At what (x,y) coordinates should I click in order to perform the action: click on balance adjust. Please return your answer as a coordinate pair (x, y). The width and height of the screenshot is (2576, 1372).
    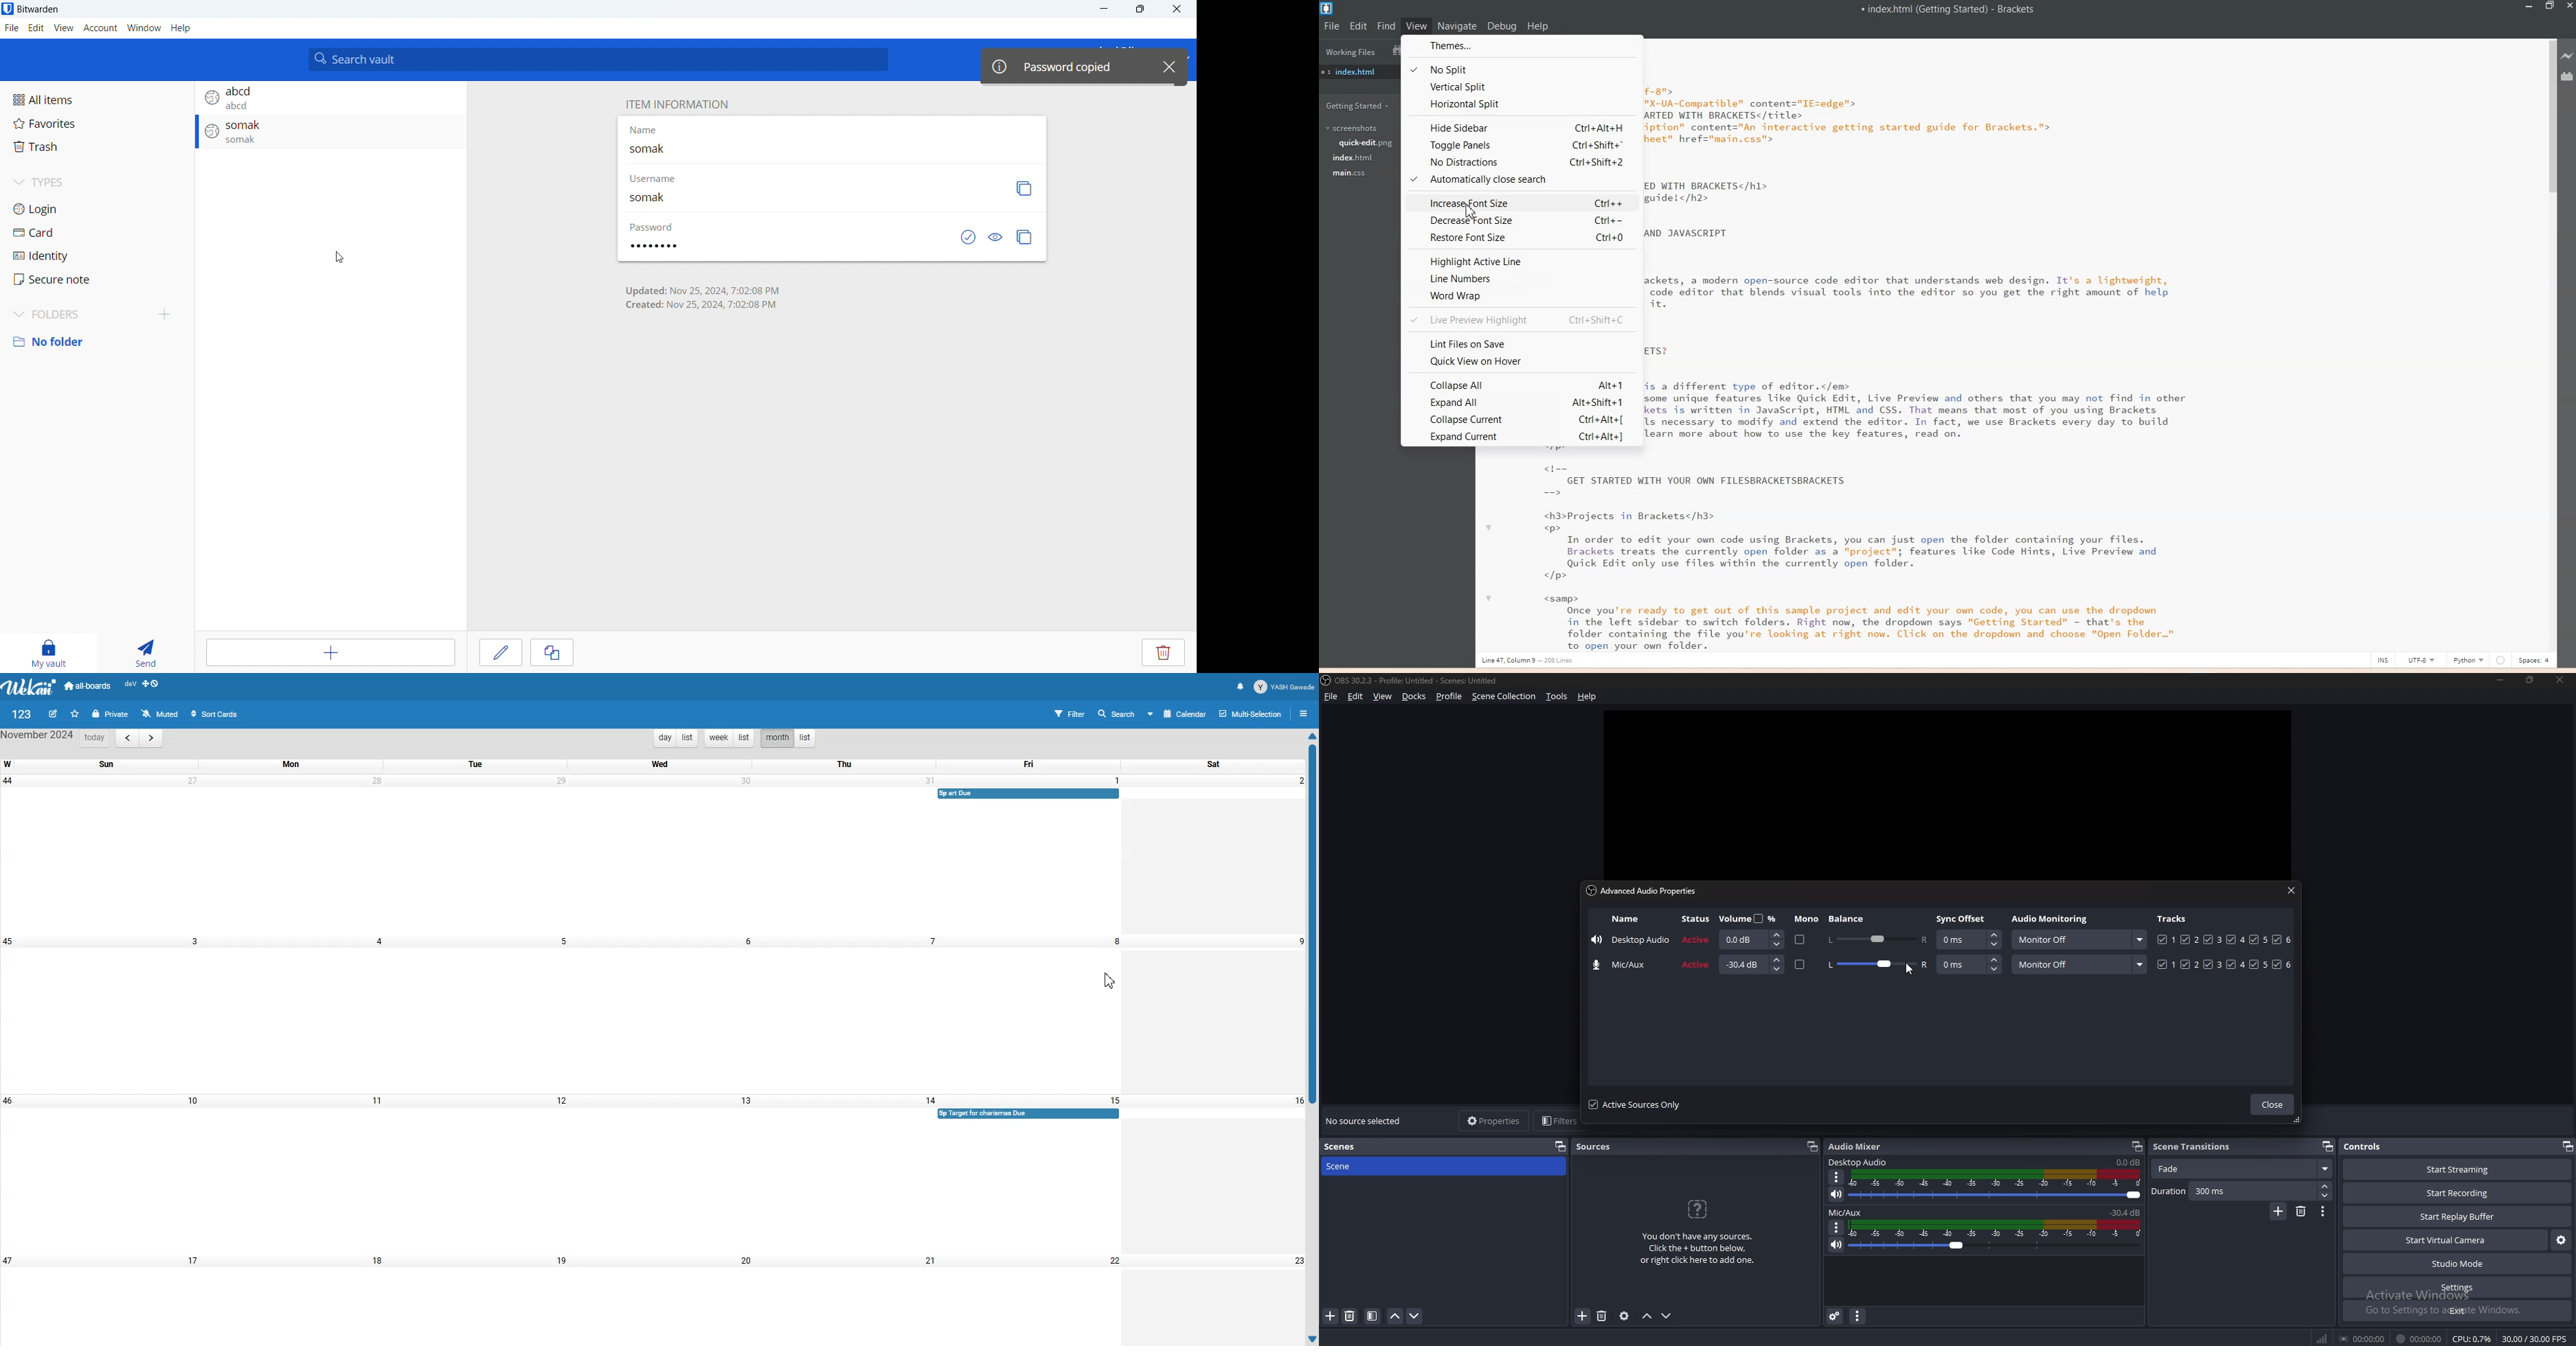
    Looking at the image, I should click on (1877, 939).